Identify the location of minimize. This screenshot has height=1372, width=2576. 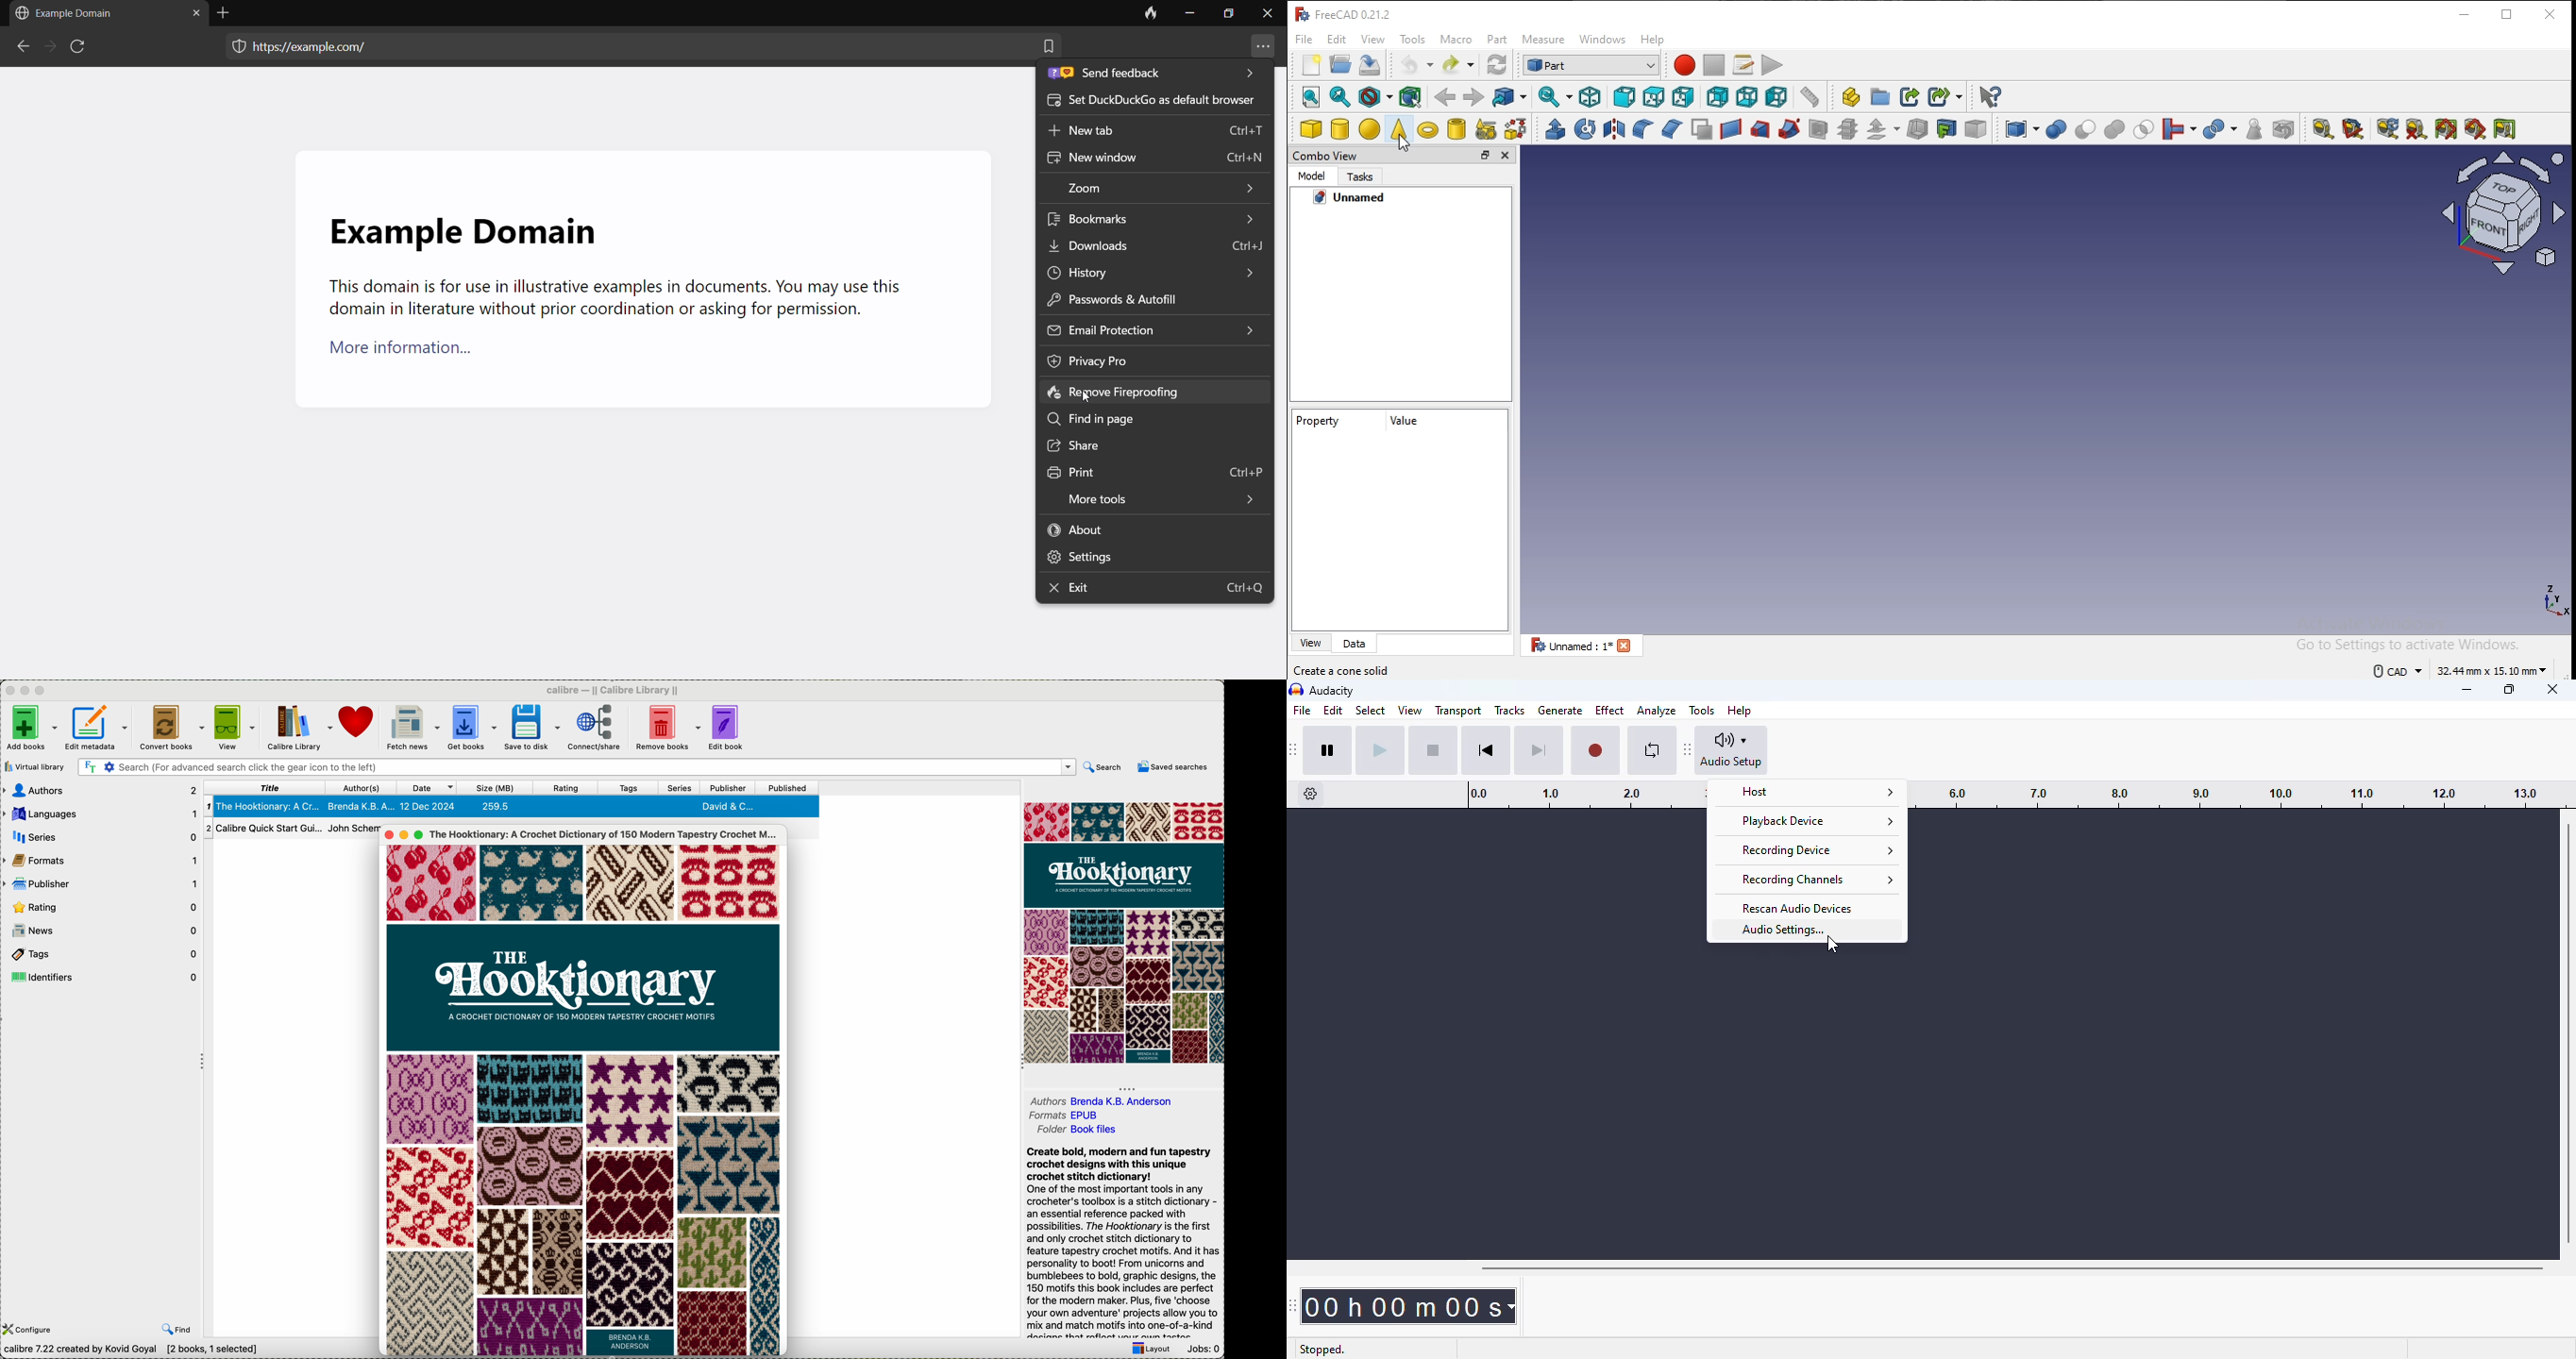
(2467, 690).